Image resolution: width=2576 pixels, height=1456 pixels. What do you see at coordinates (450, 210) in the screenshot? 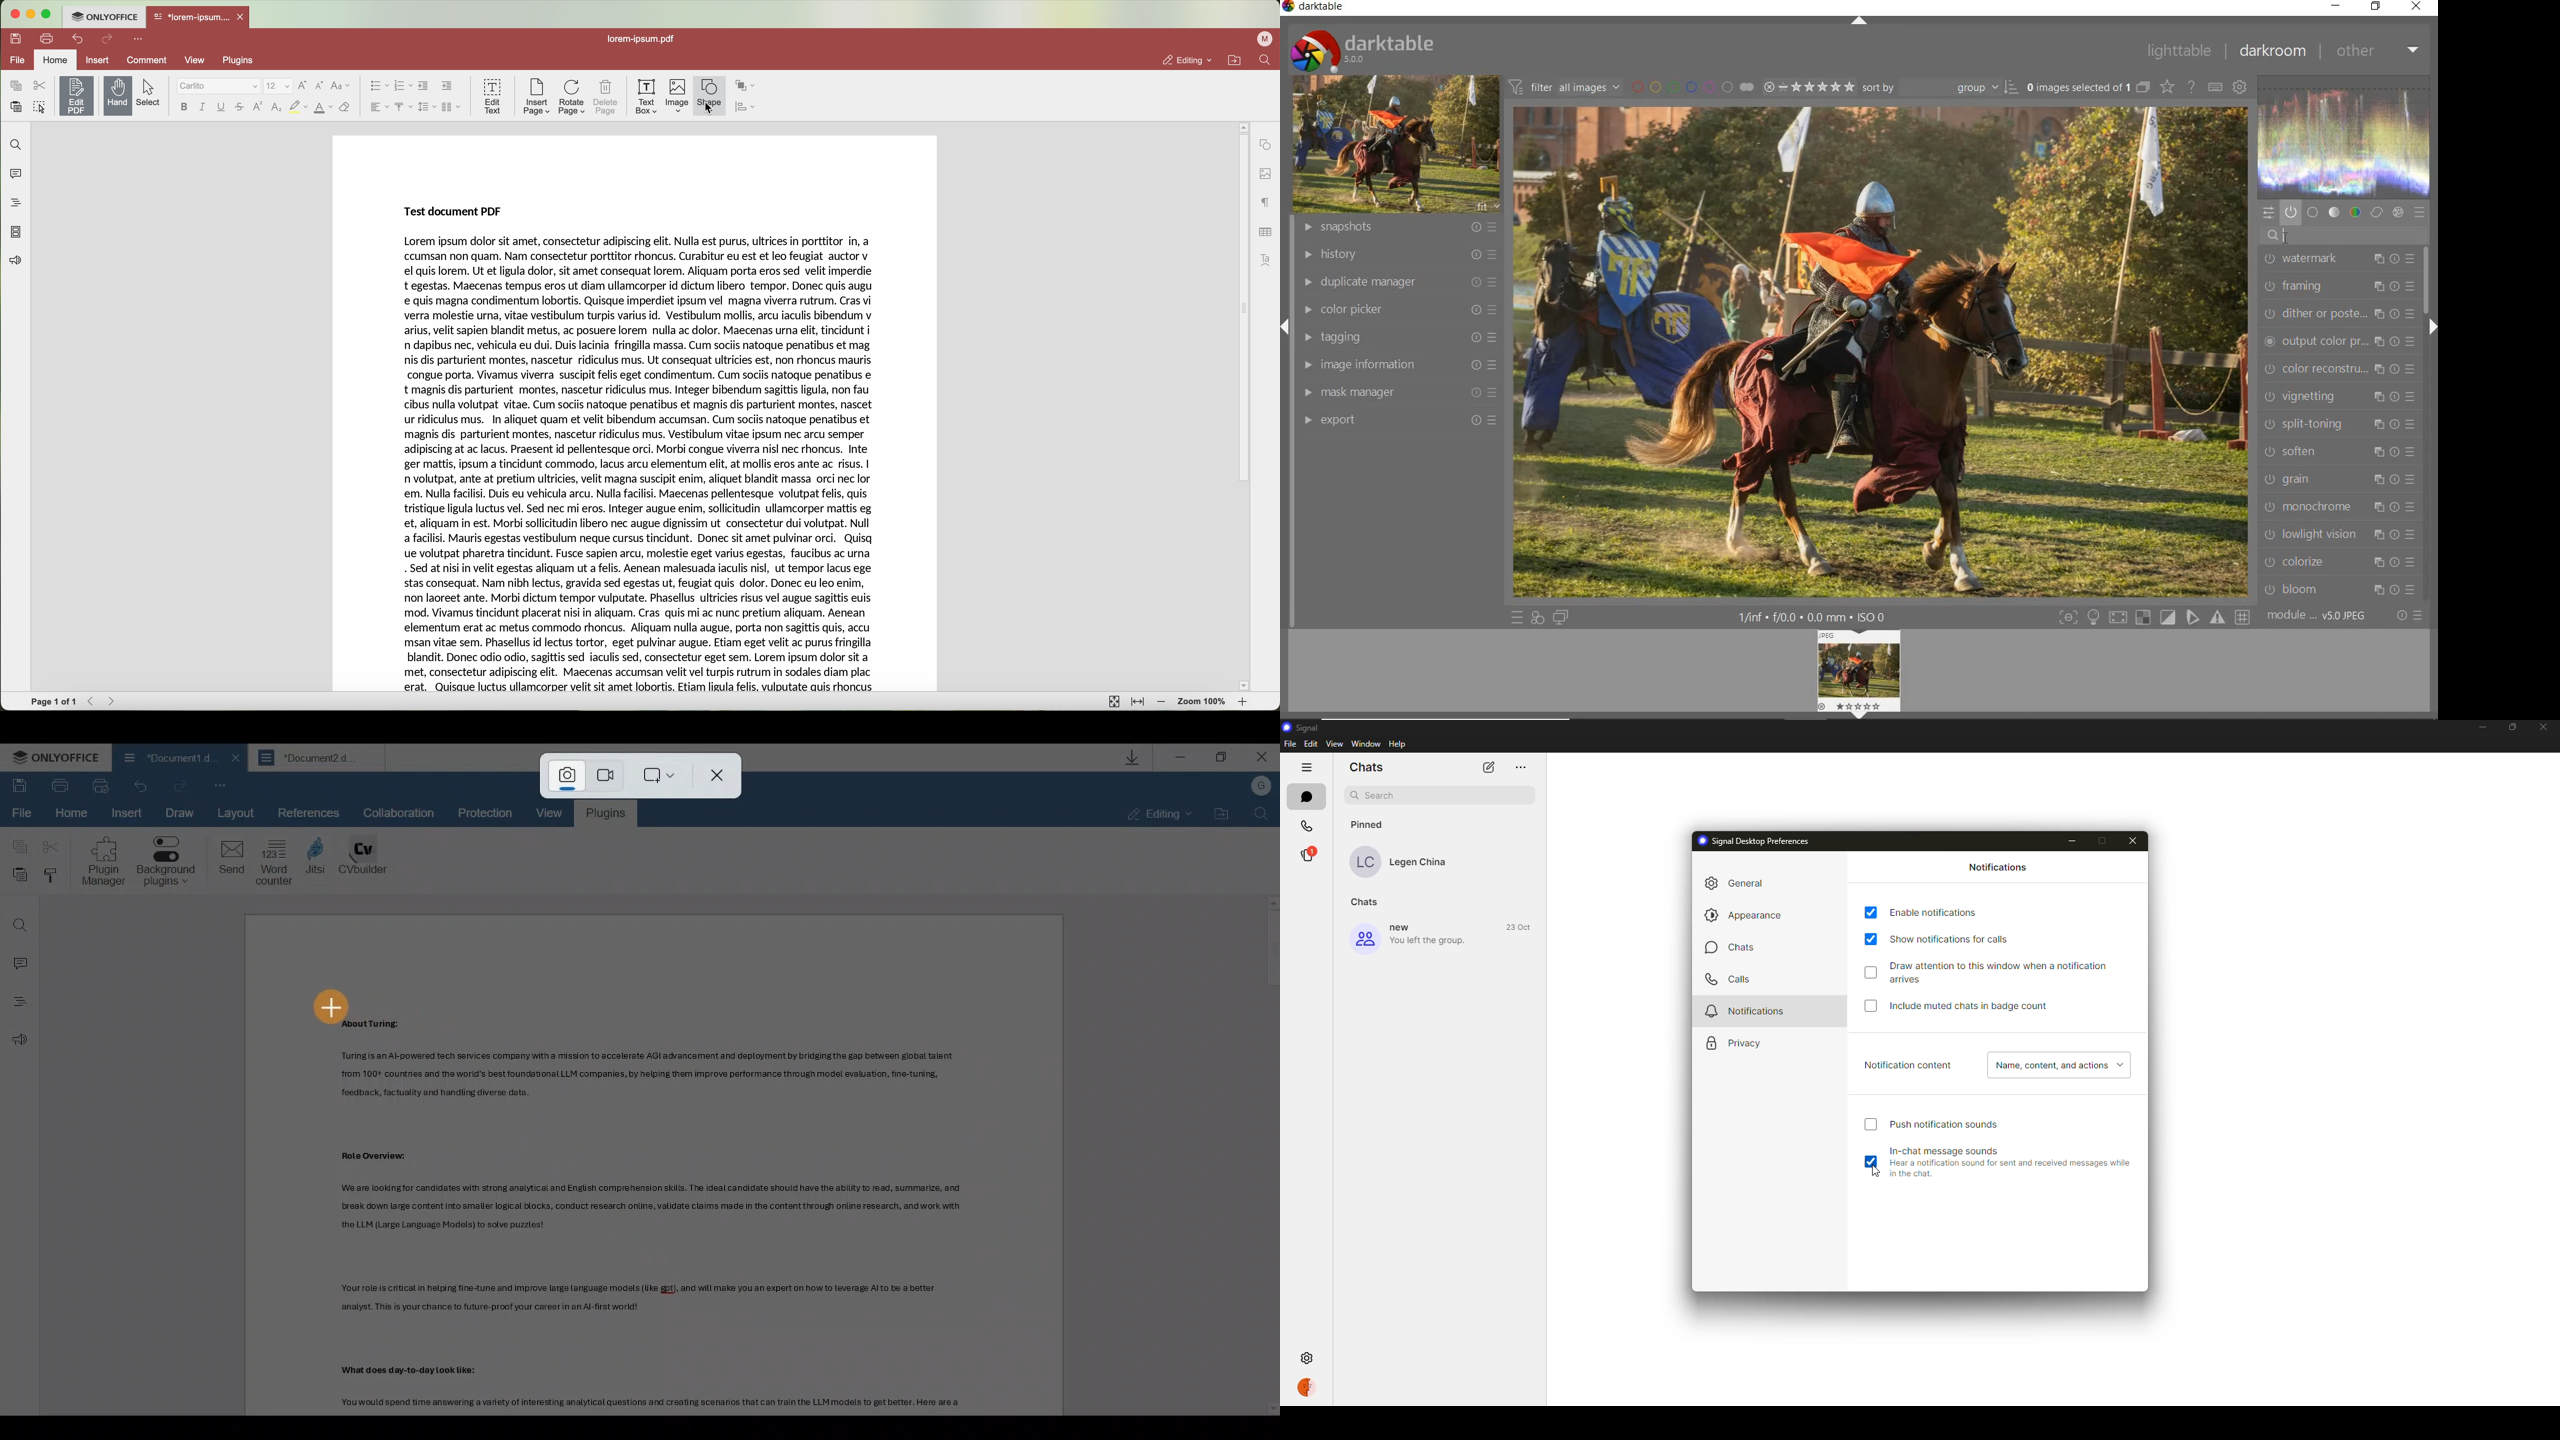
I see `Test document PDF` at bounding box center [450, 210].